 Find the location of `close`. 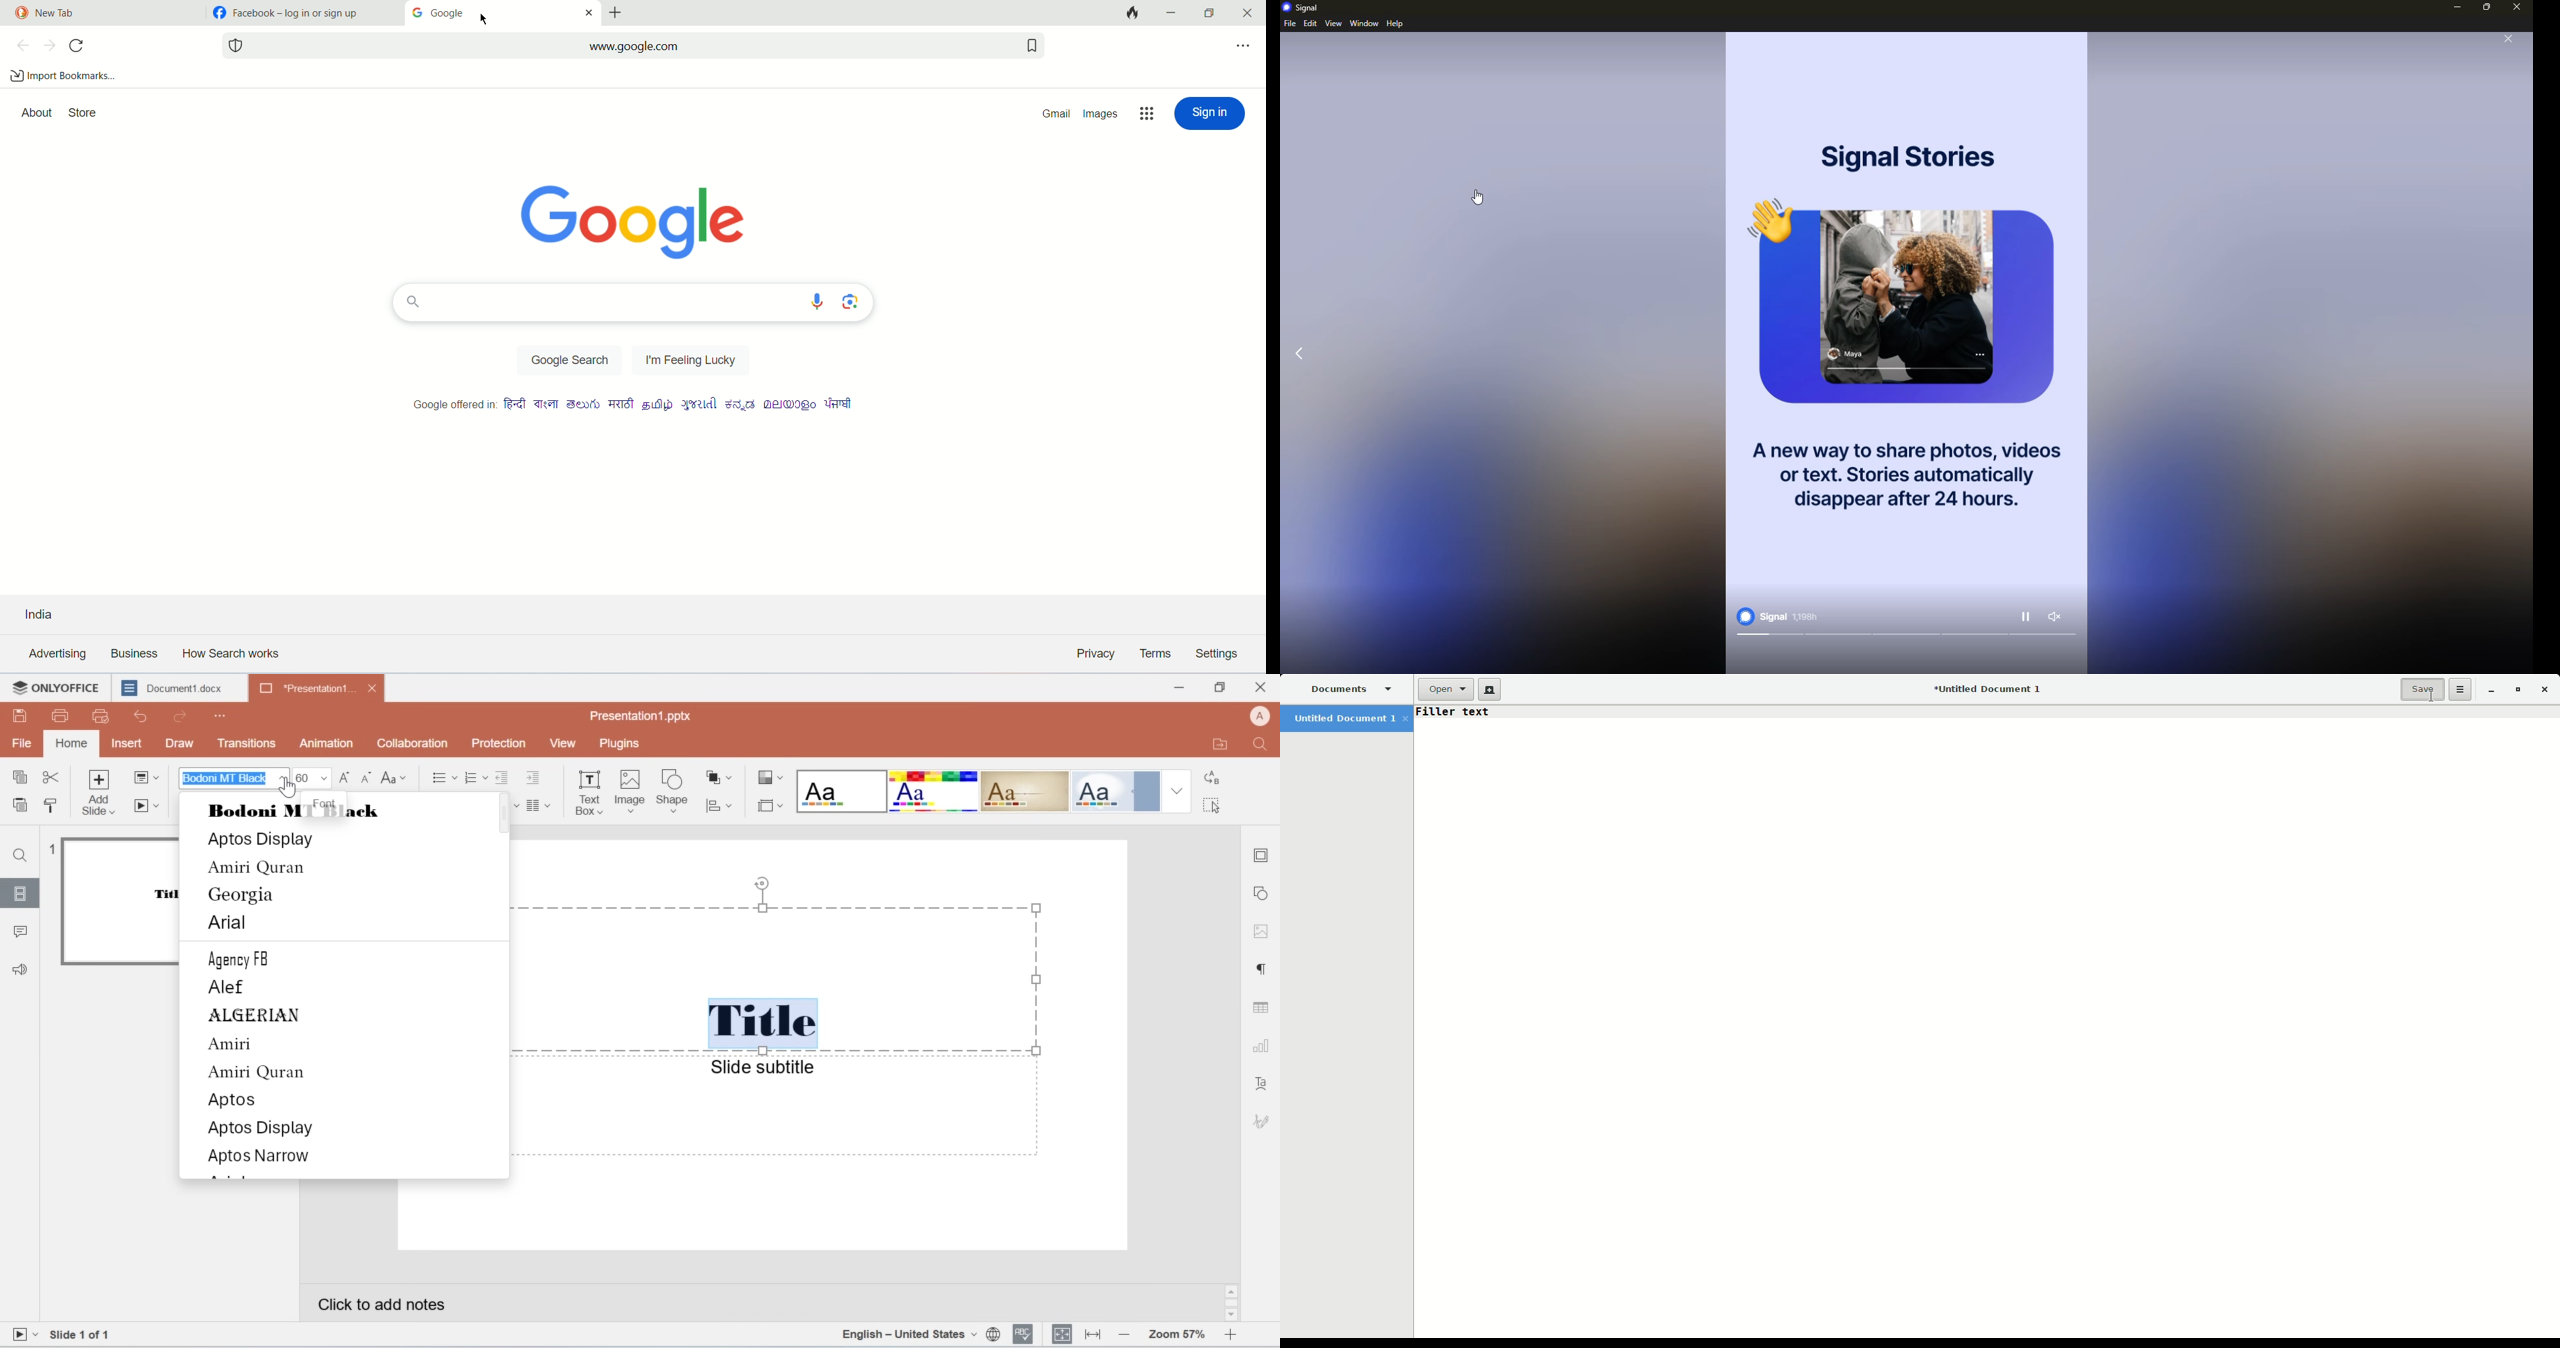

close is located at coordinates (2509, 39).